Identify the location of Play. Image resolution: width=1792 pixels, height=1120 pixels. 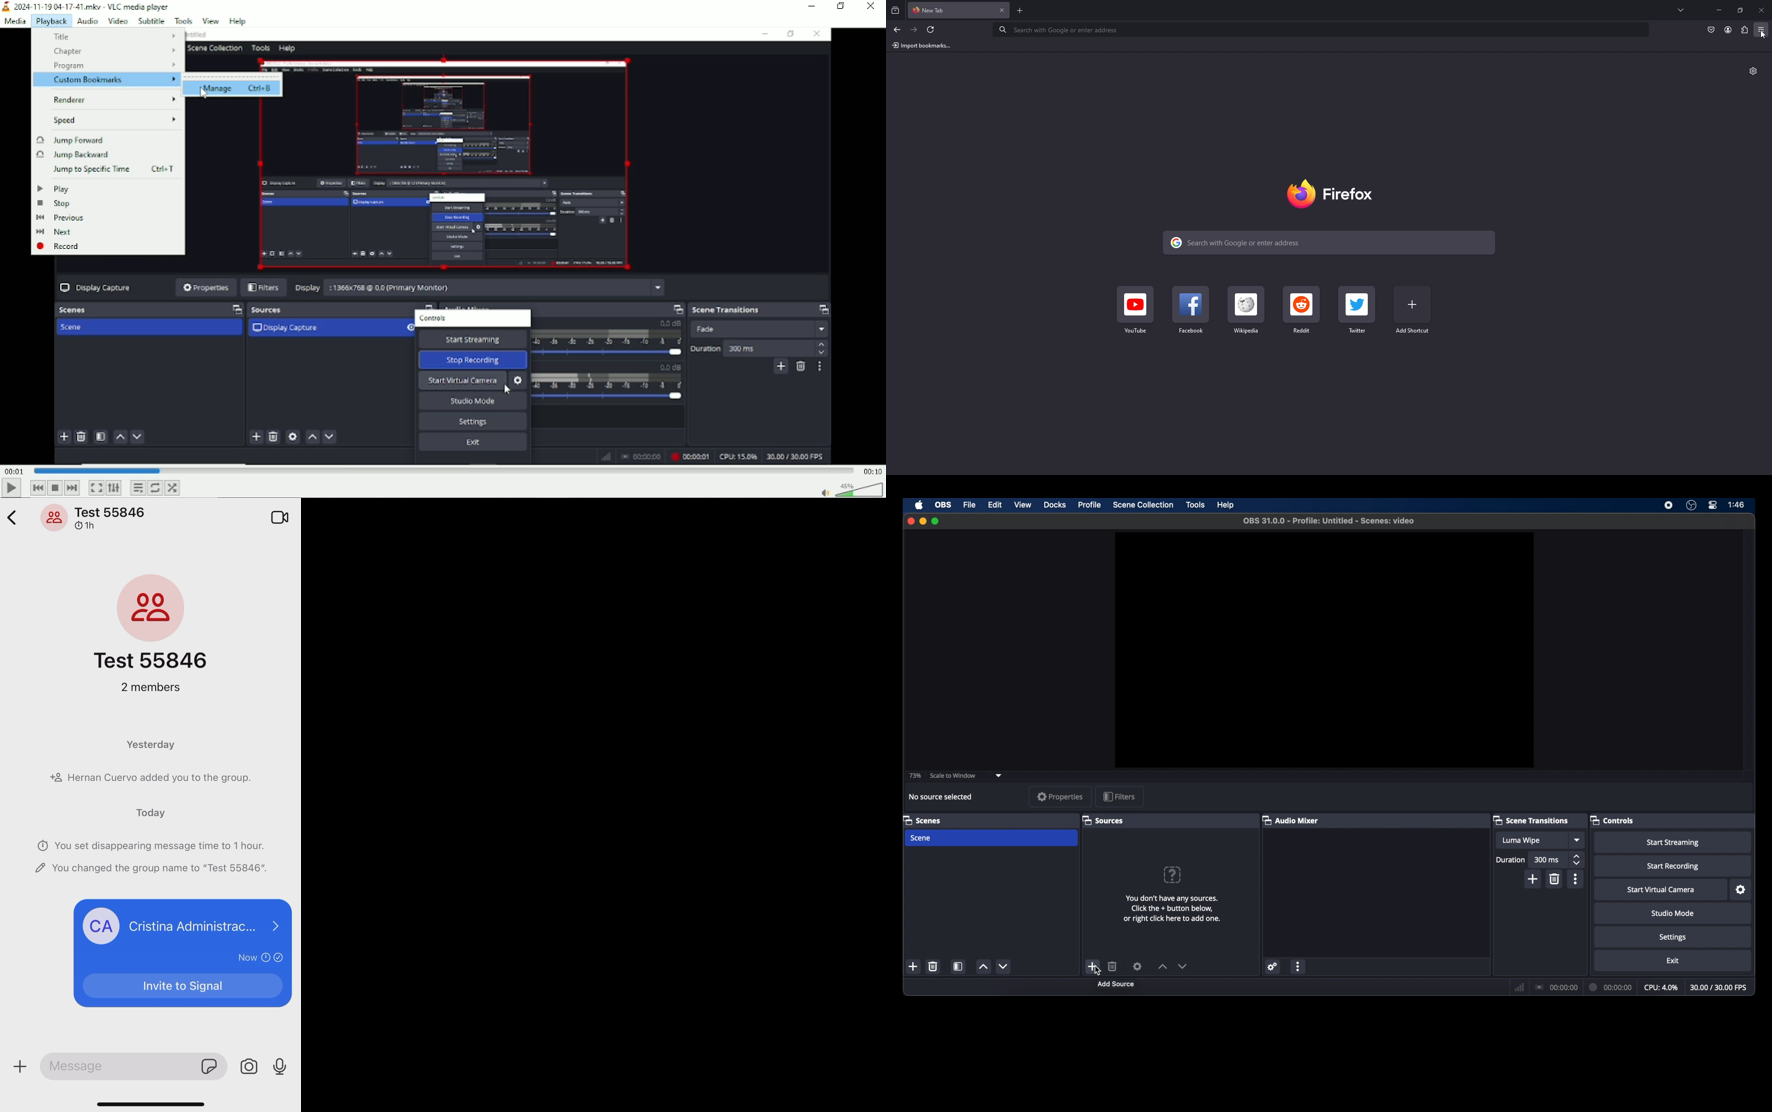
(54, 189).